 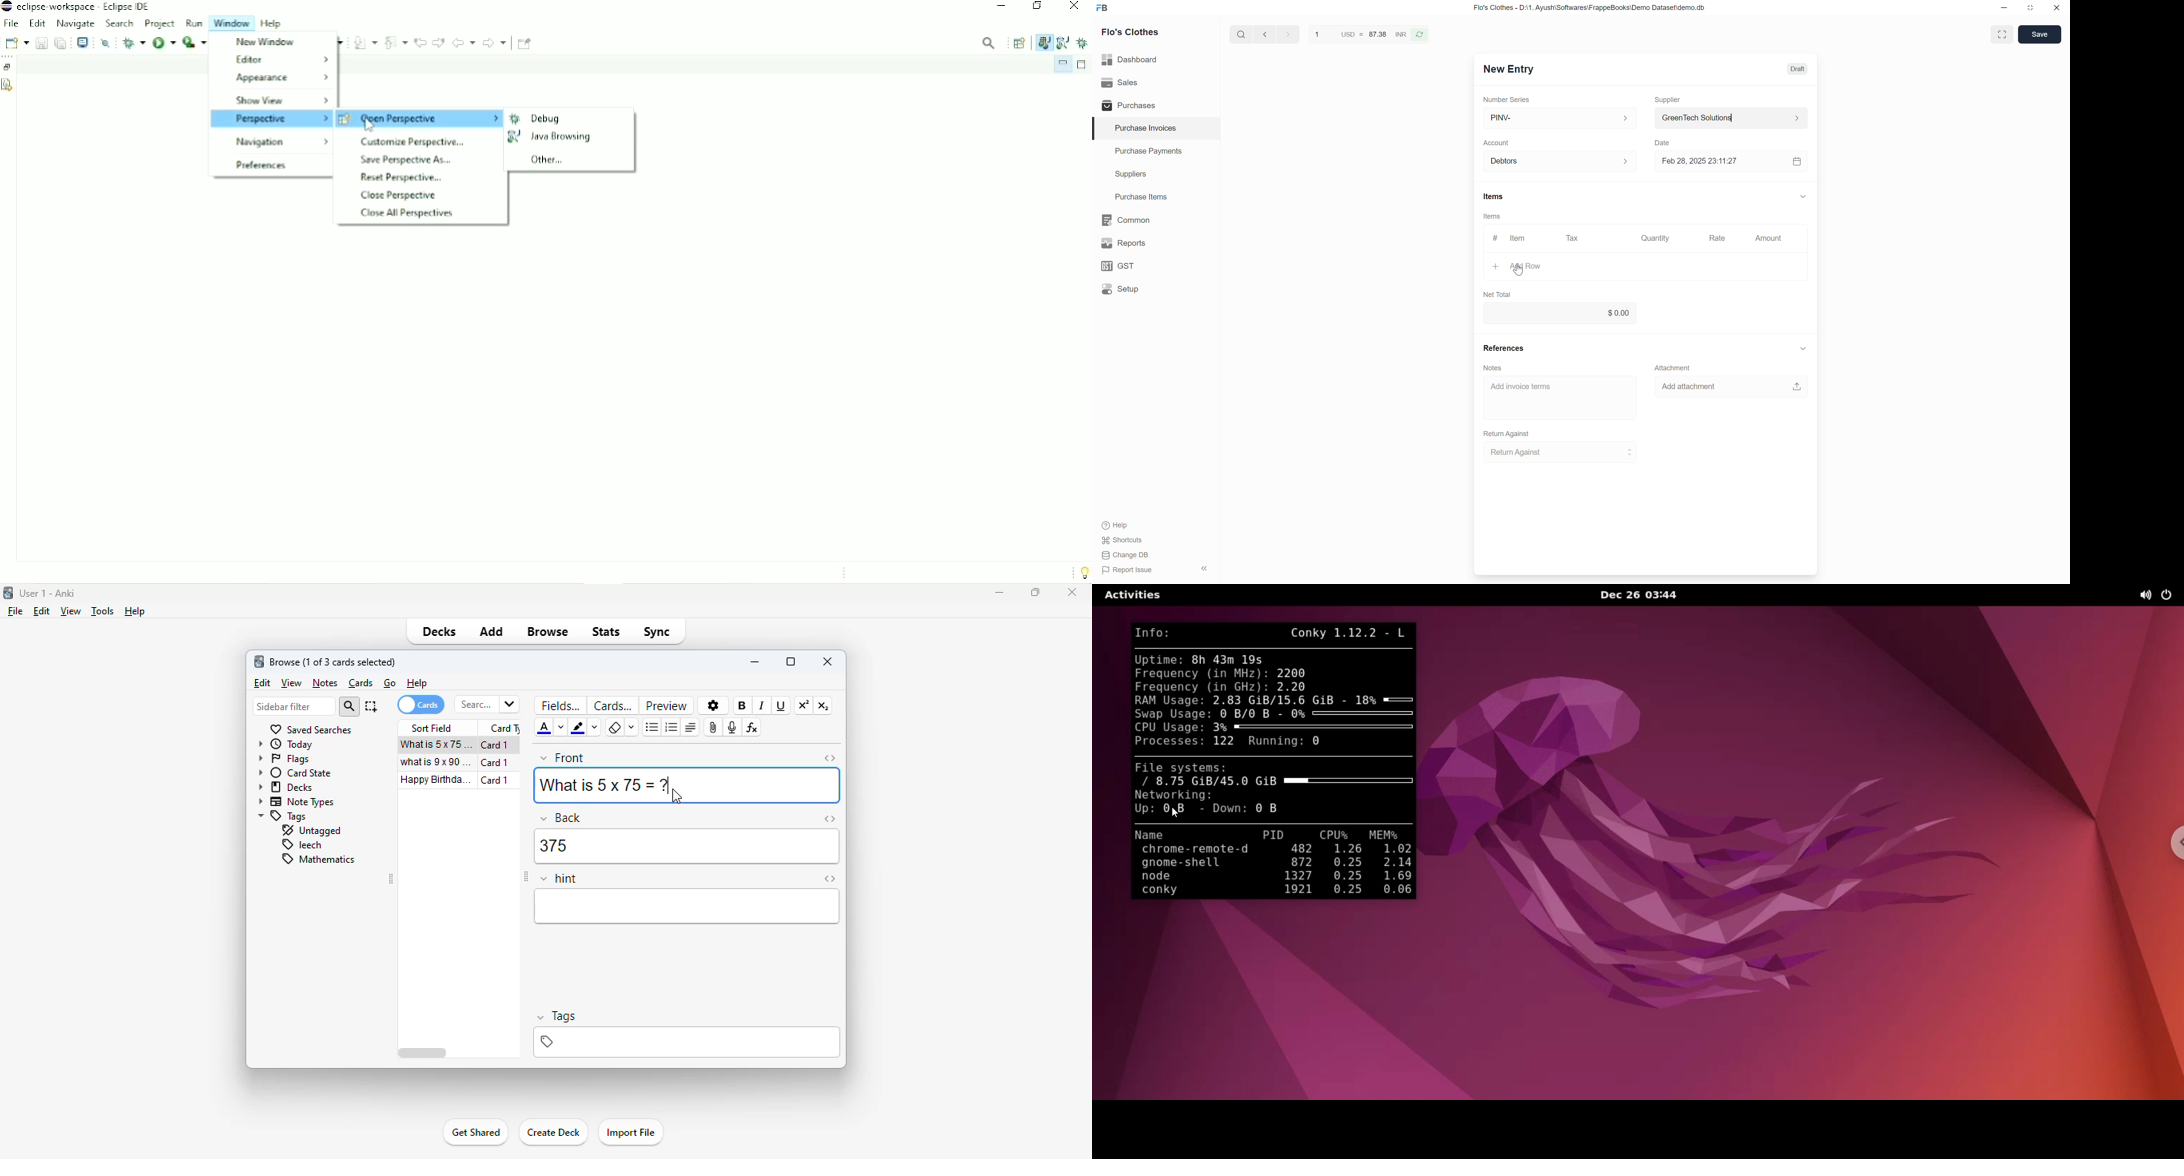 What do you see at coordinates (715, 728) in the screenshot?
I see `attach pictures/audio/video` at bounding box center [715, 728].